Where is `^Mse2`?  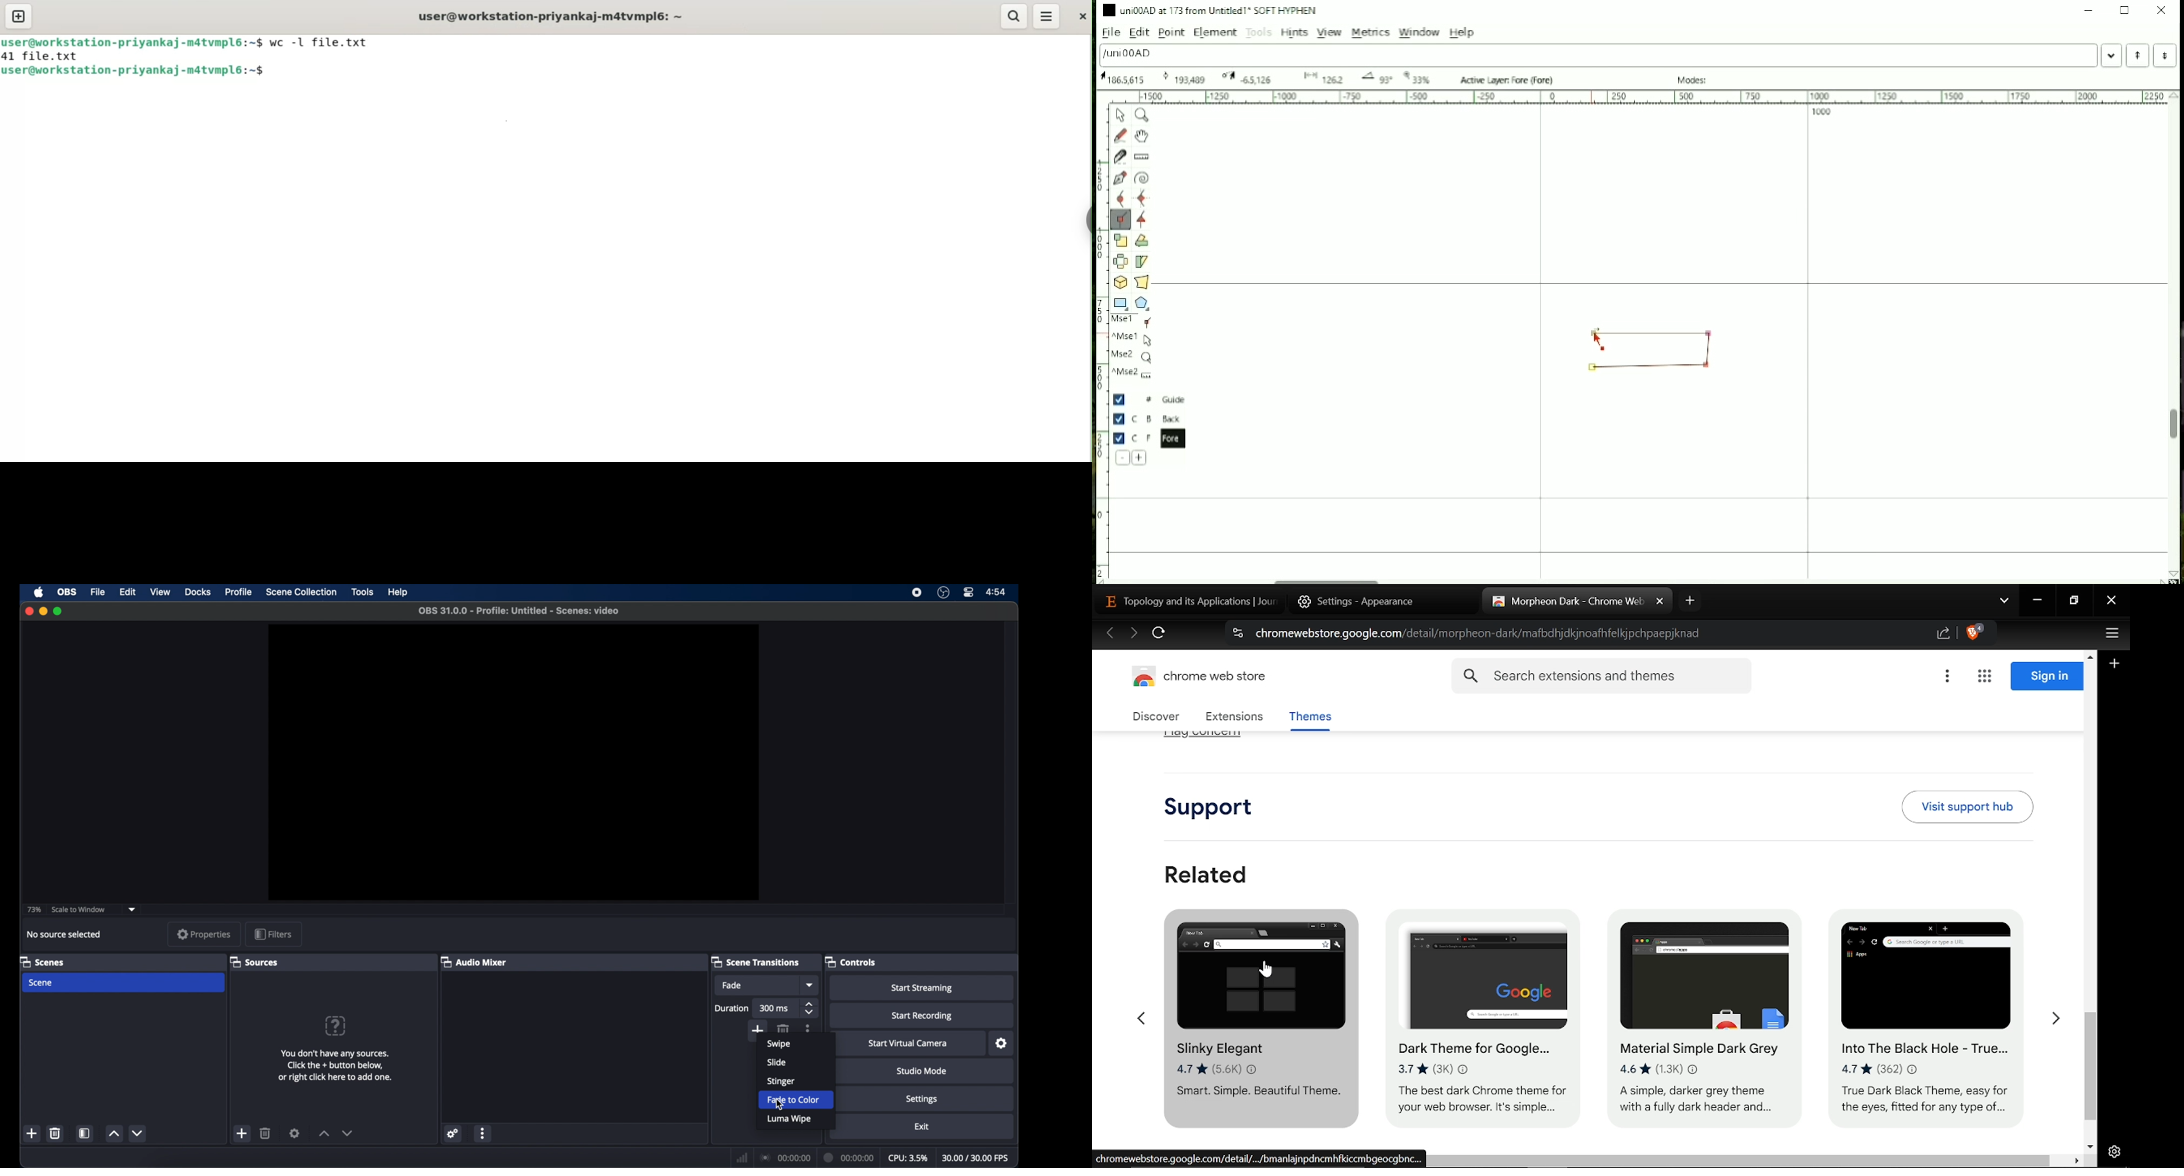 ^Mse2 is located at coordinates (1134, 374).